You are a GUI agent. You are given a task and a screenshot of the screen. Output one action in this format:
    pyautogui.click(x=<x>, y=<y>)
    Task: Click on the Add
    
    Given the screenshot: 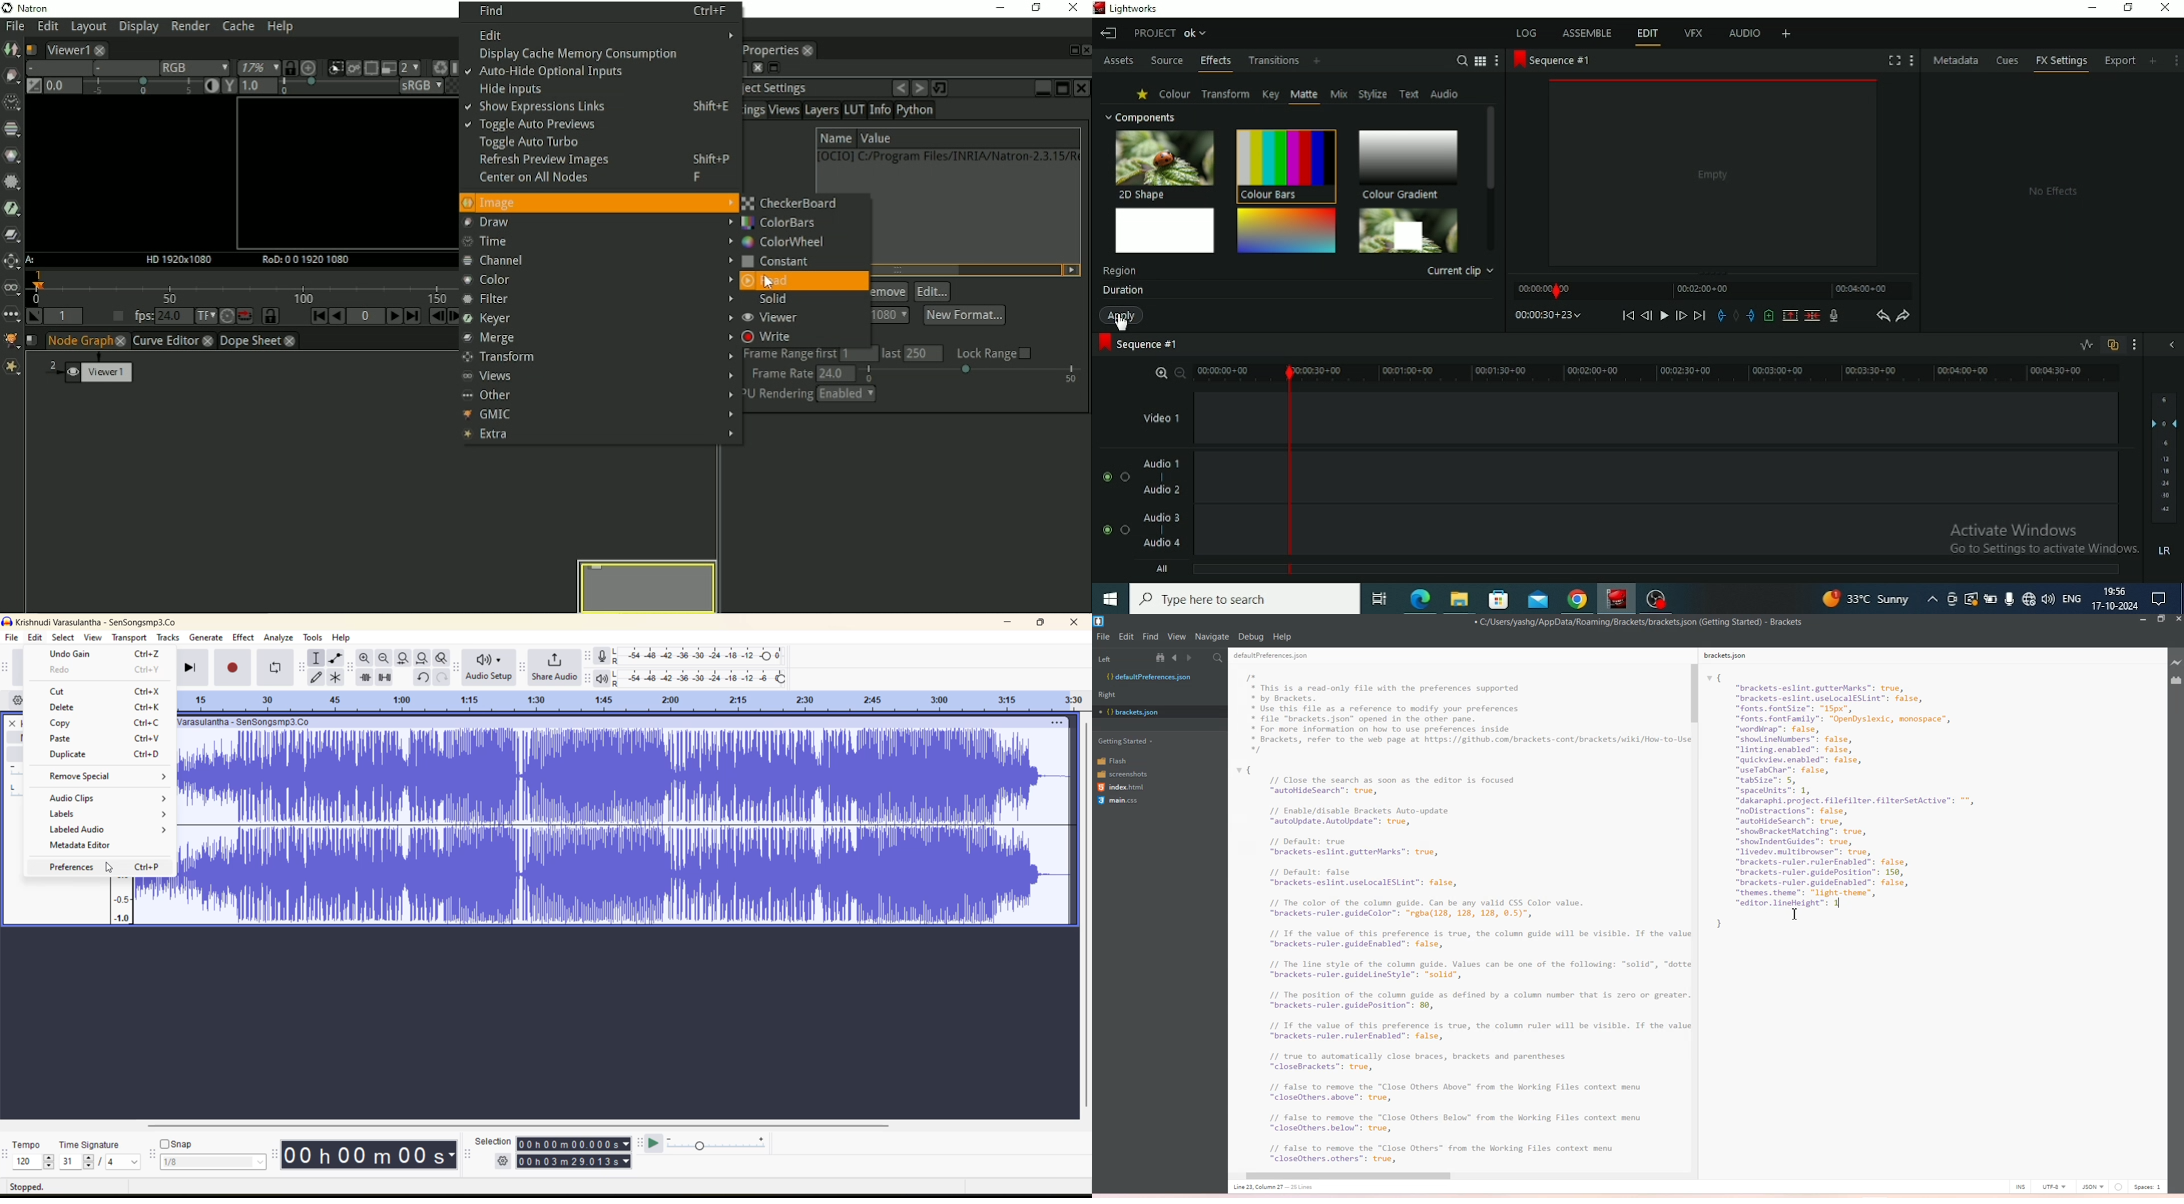 What is the action you would take?
    pyautogui.click(x=1317, y=62)
    